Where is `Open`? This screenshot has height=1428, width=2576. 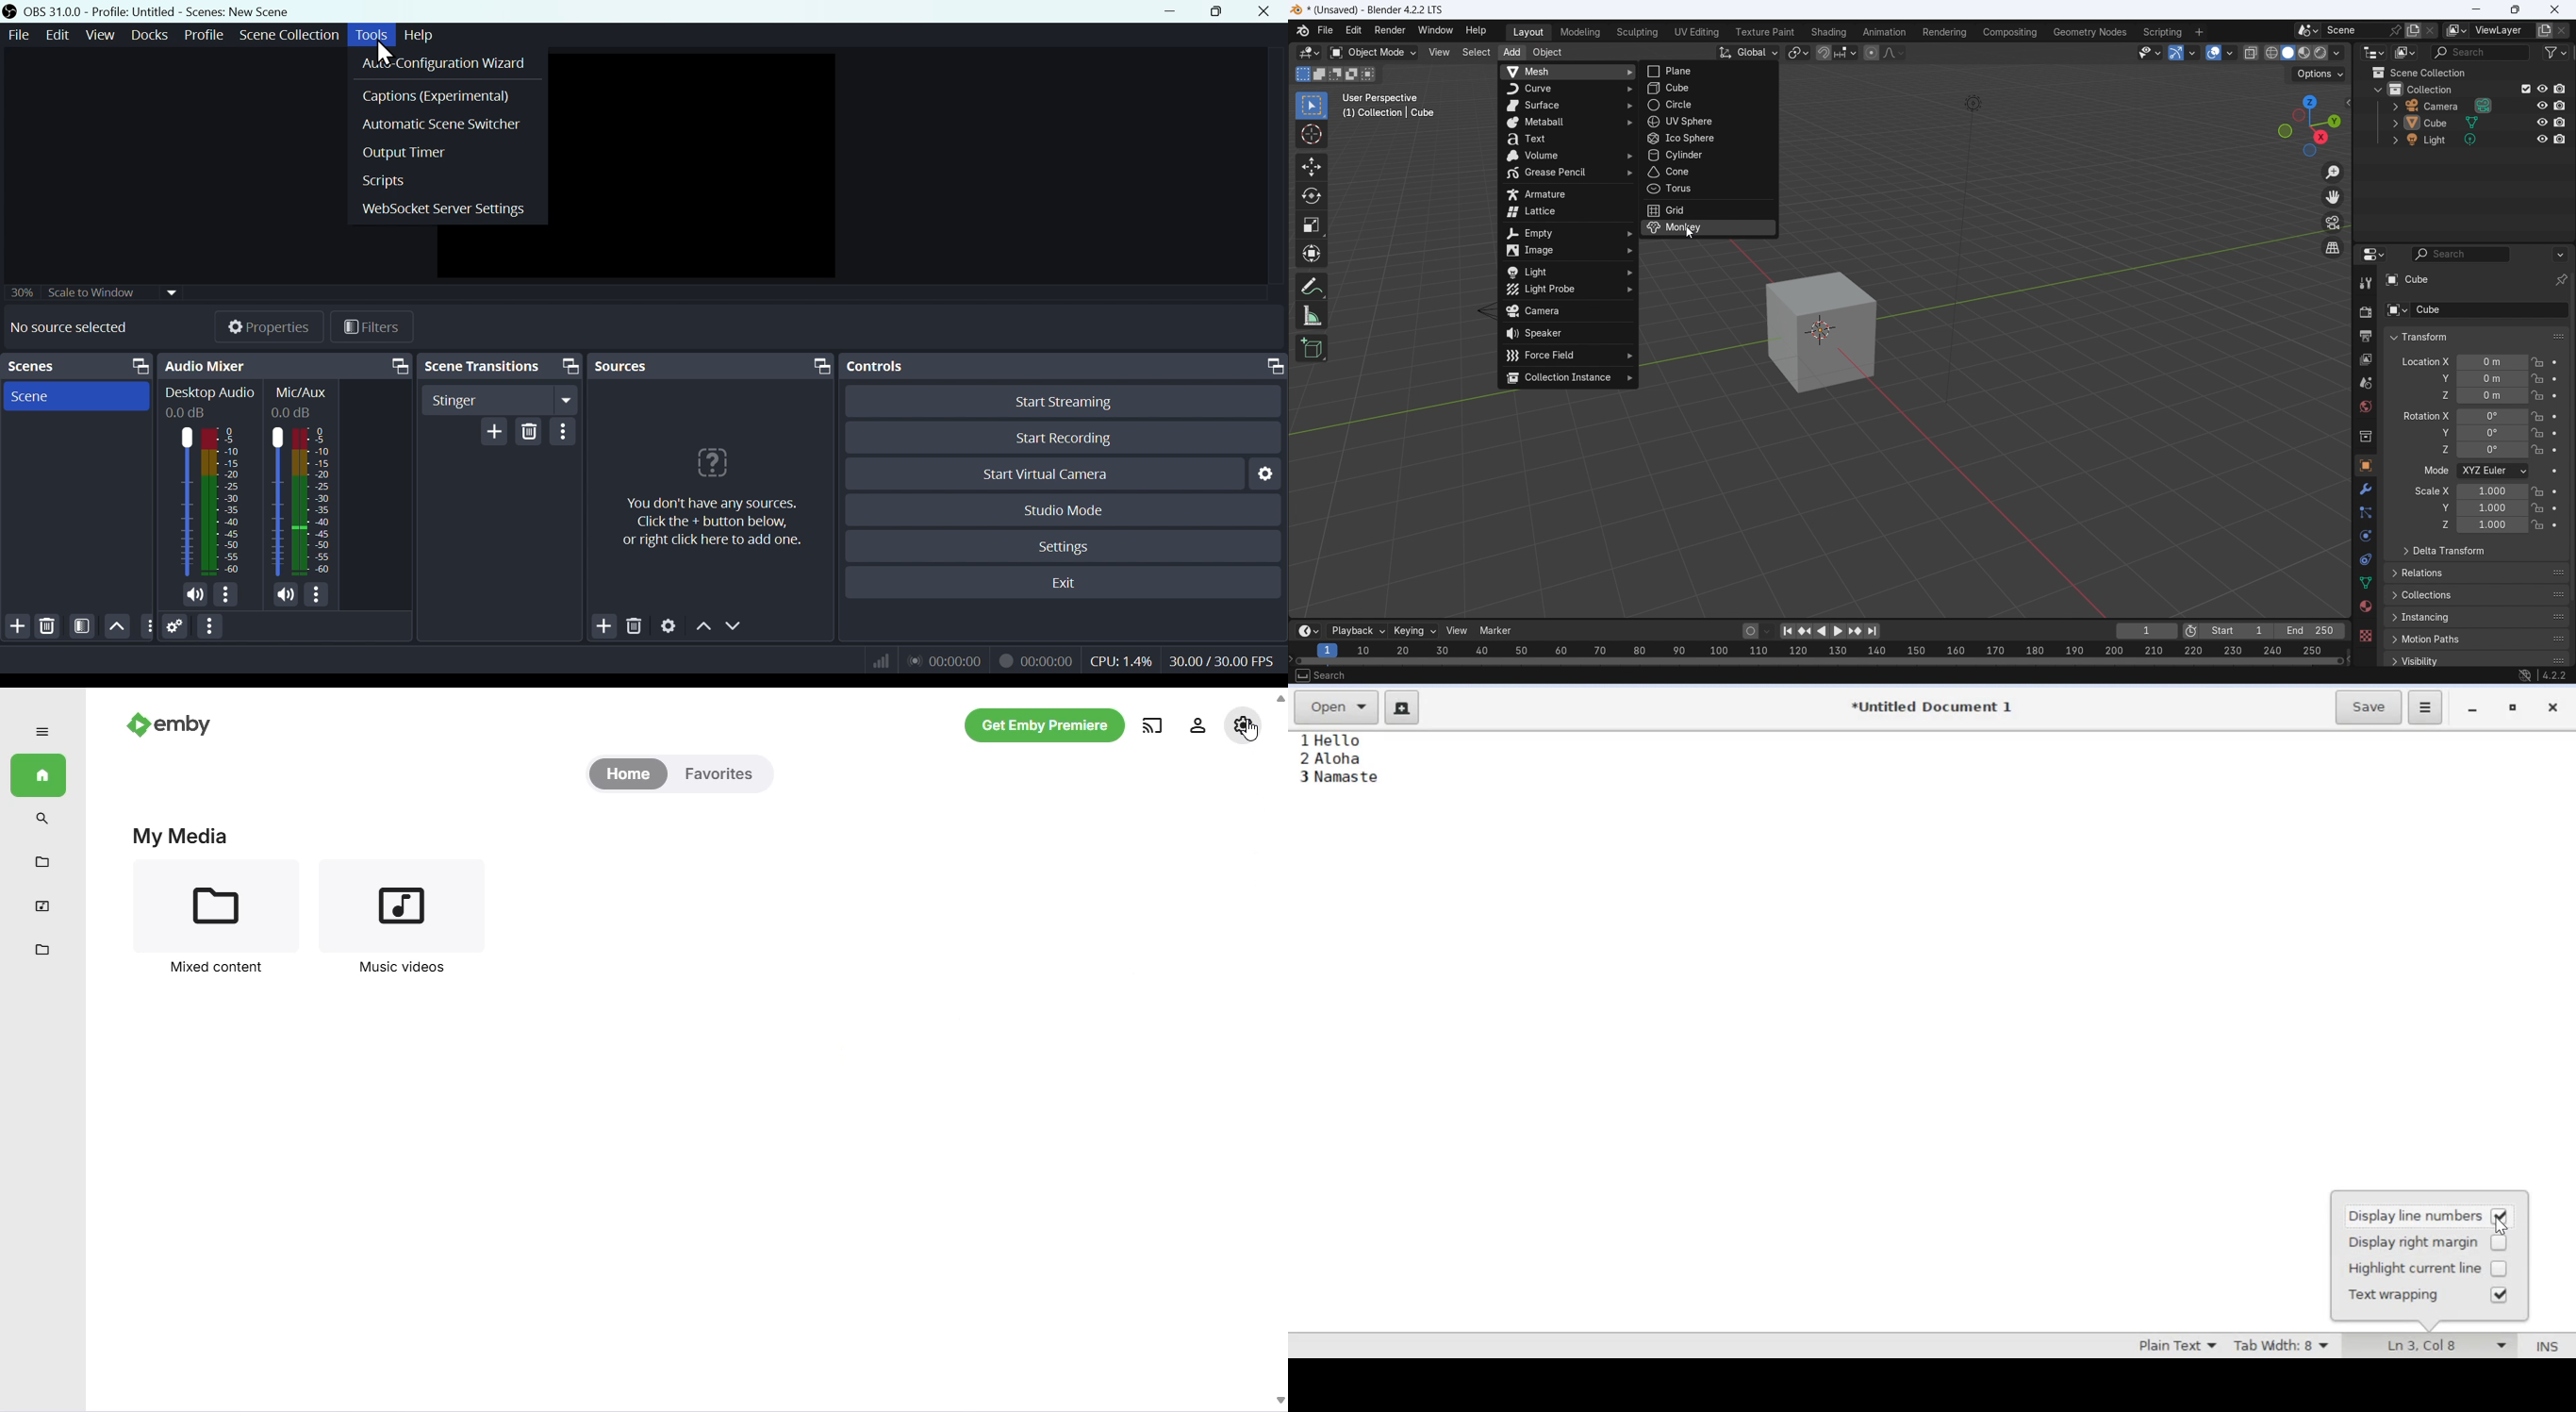
Open is located at coordinates (1337, 707).